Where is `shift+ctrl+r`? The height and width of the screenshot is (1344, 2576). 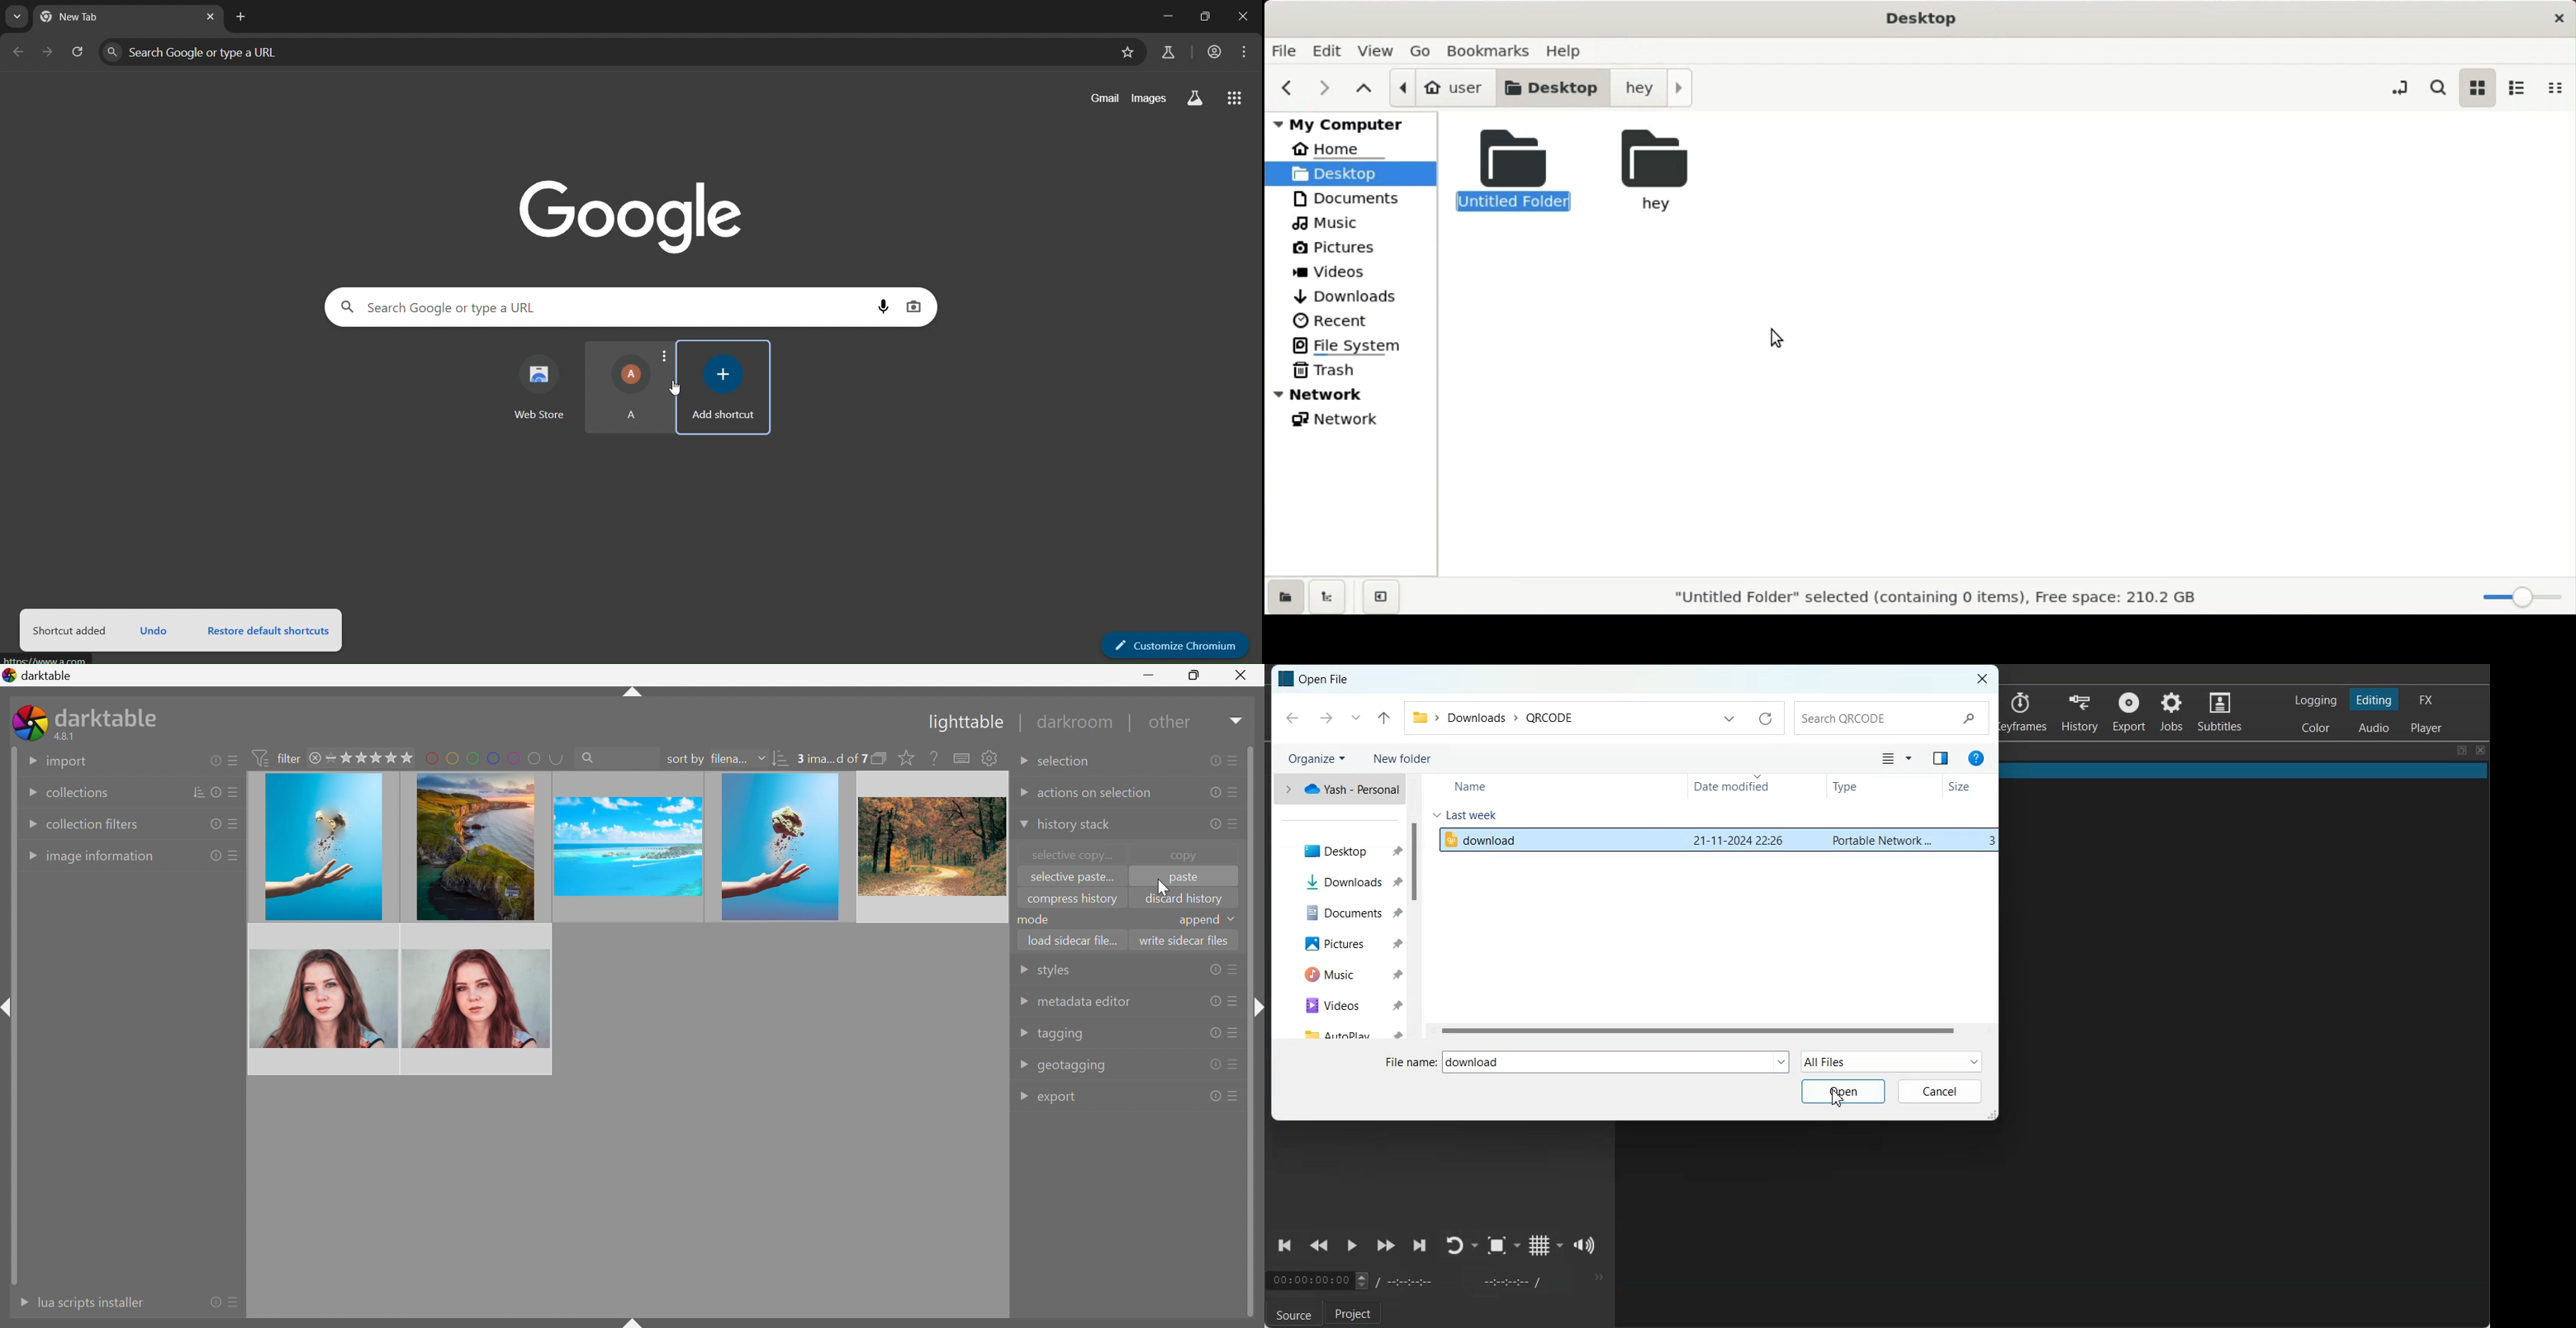 shift+ctrl+r is located at coordinates (1256, 1010).